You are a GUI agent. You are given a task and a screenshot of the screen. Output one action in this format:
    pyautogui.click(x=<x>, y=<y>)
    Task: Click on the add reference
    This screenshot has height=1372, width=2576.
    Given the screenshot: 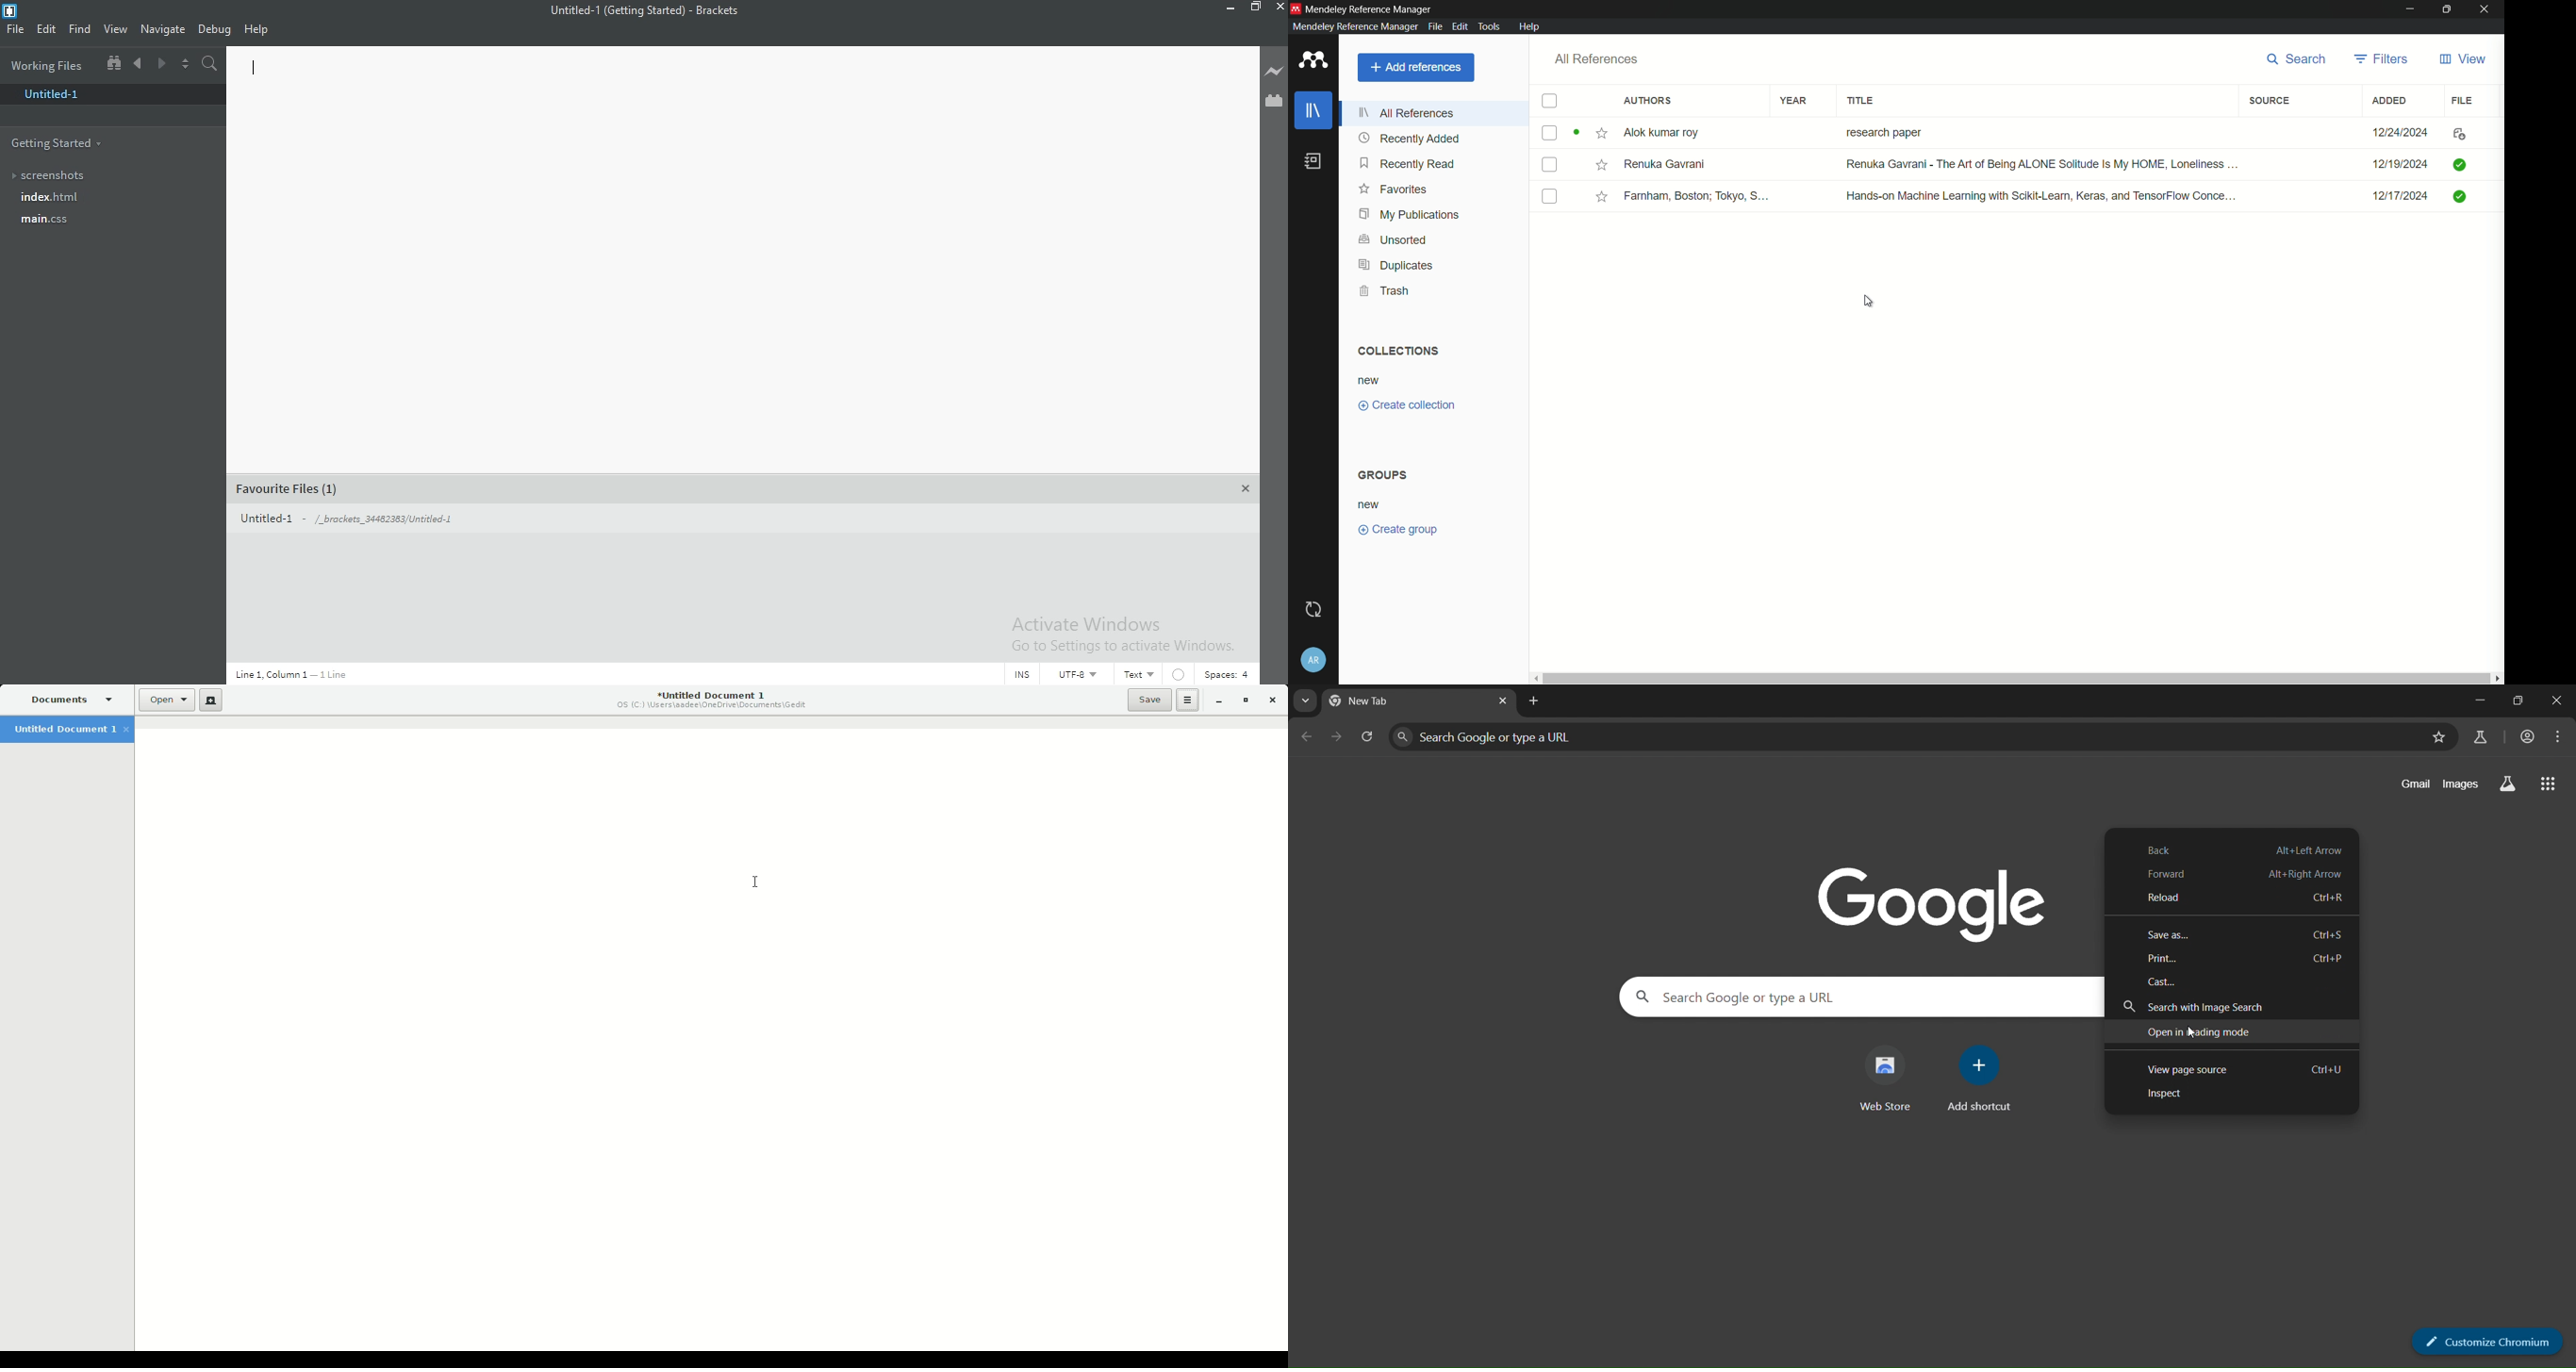 What is the action you would take?
    pyautogui.click(x=1417, y=67)
    